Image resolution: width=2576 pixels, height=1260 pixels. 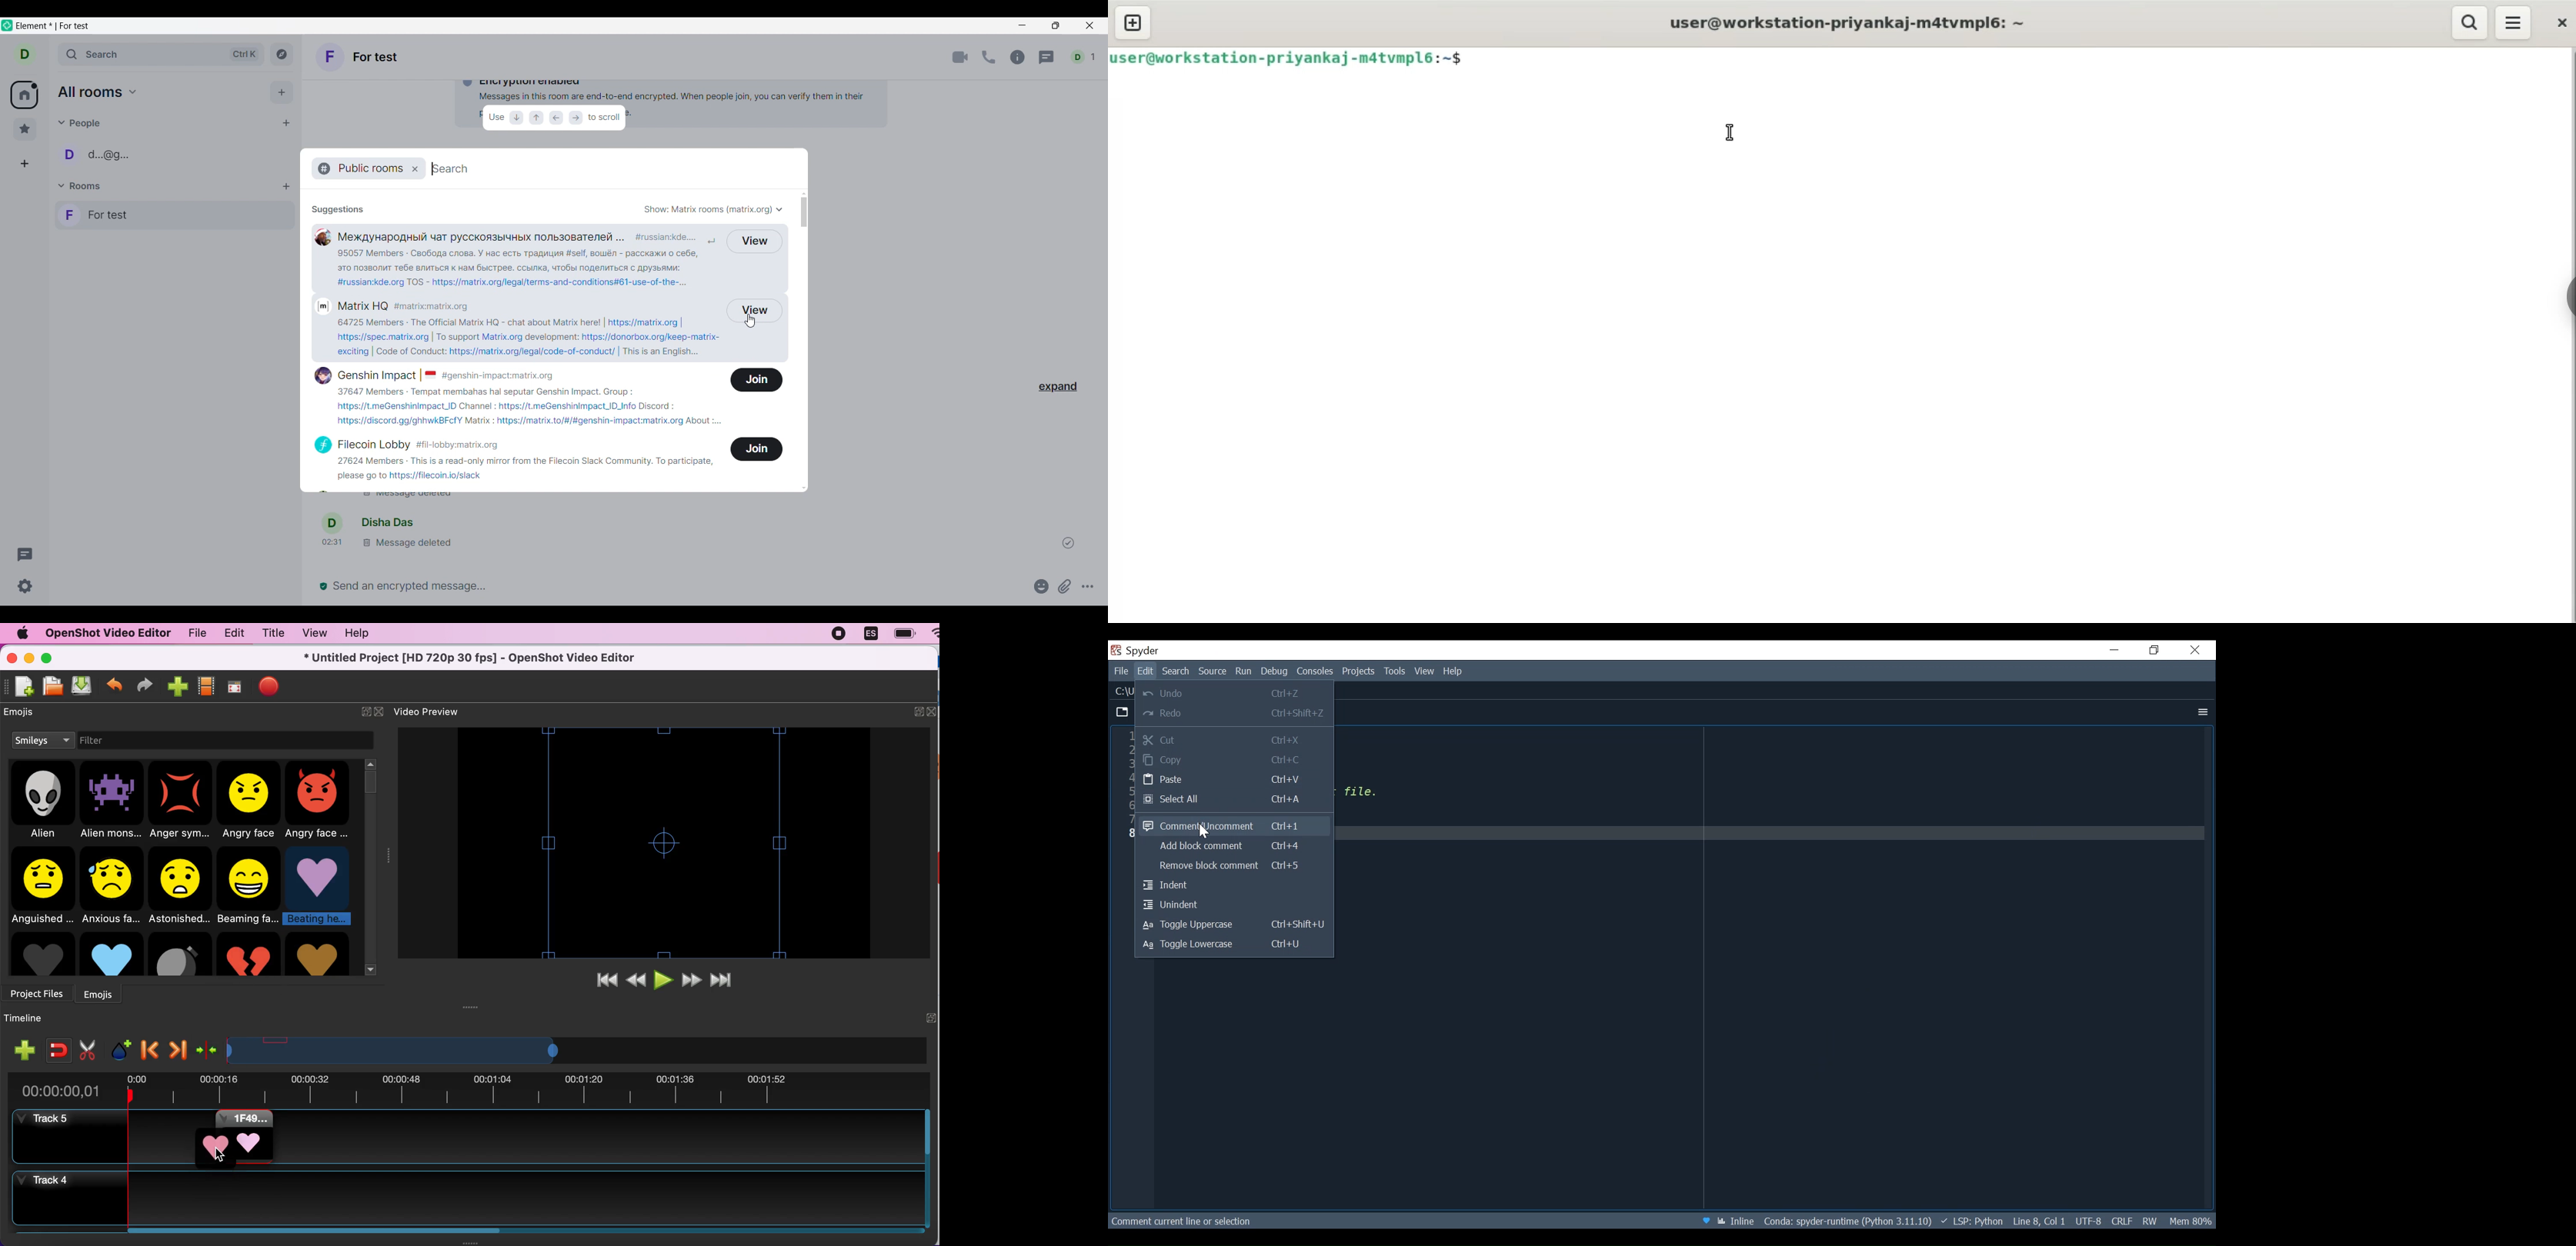 What do you see at coordinates (104, 993) in the screenshot?
I see `emojis` at bounding box center [104, 993].